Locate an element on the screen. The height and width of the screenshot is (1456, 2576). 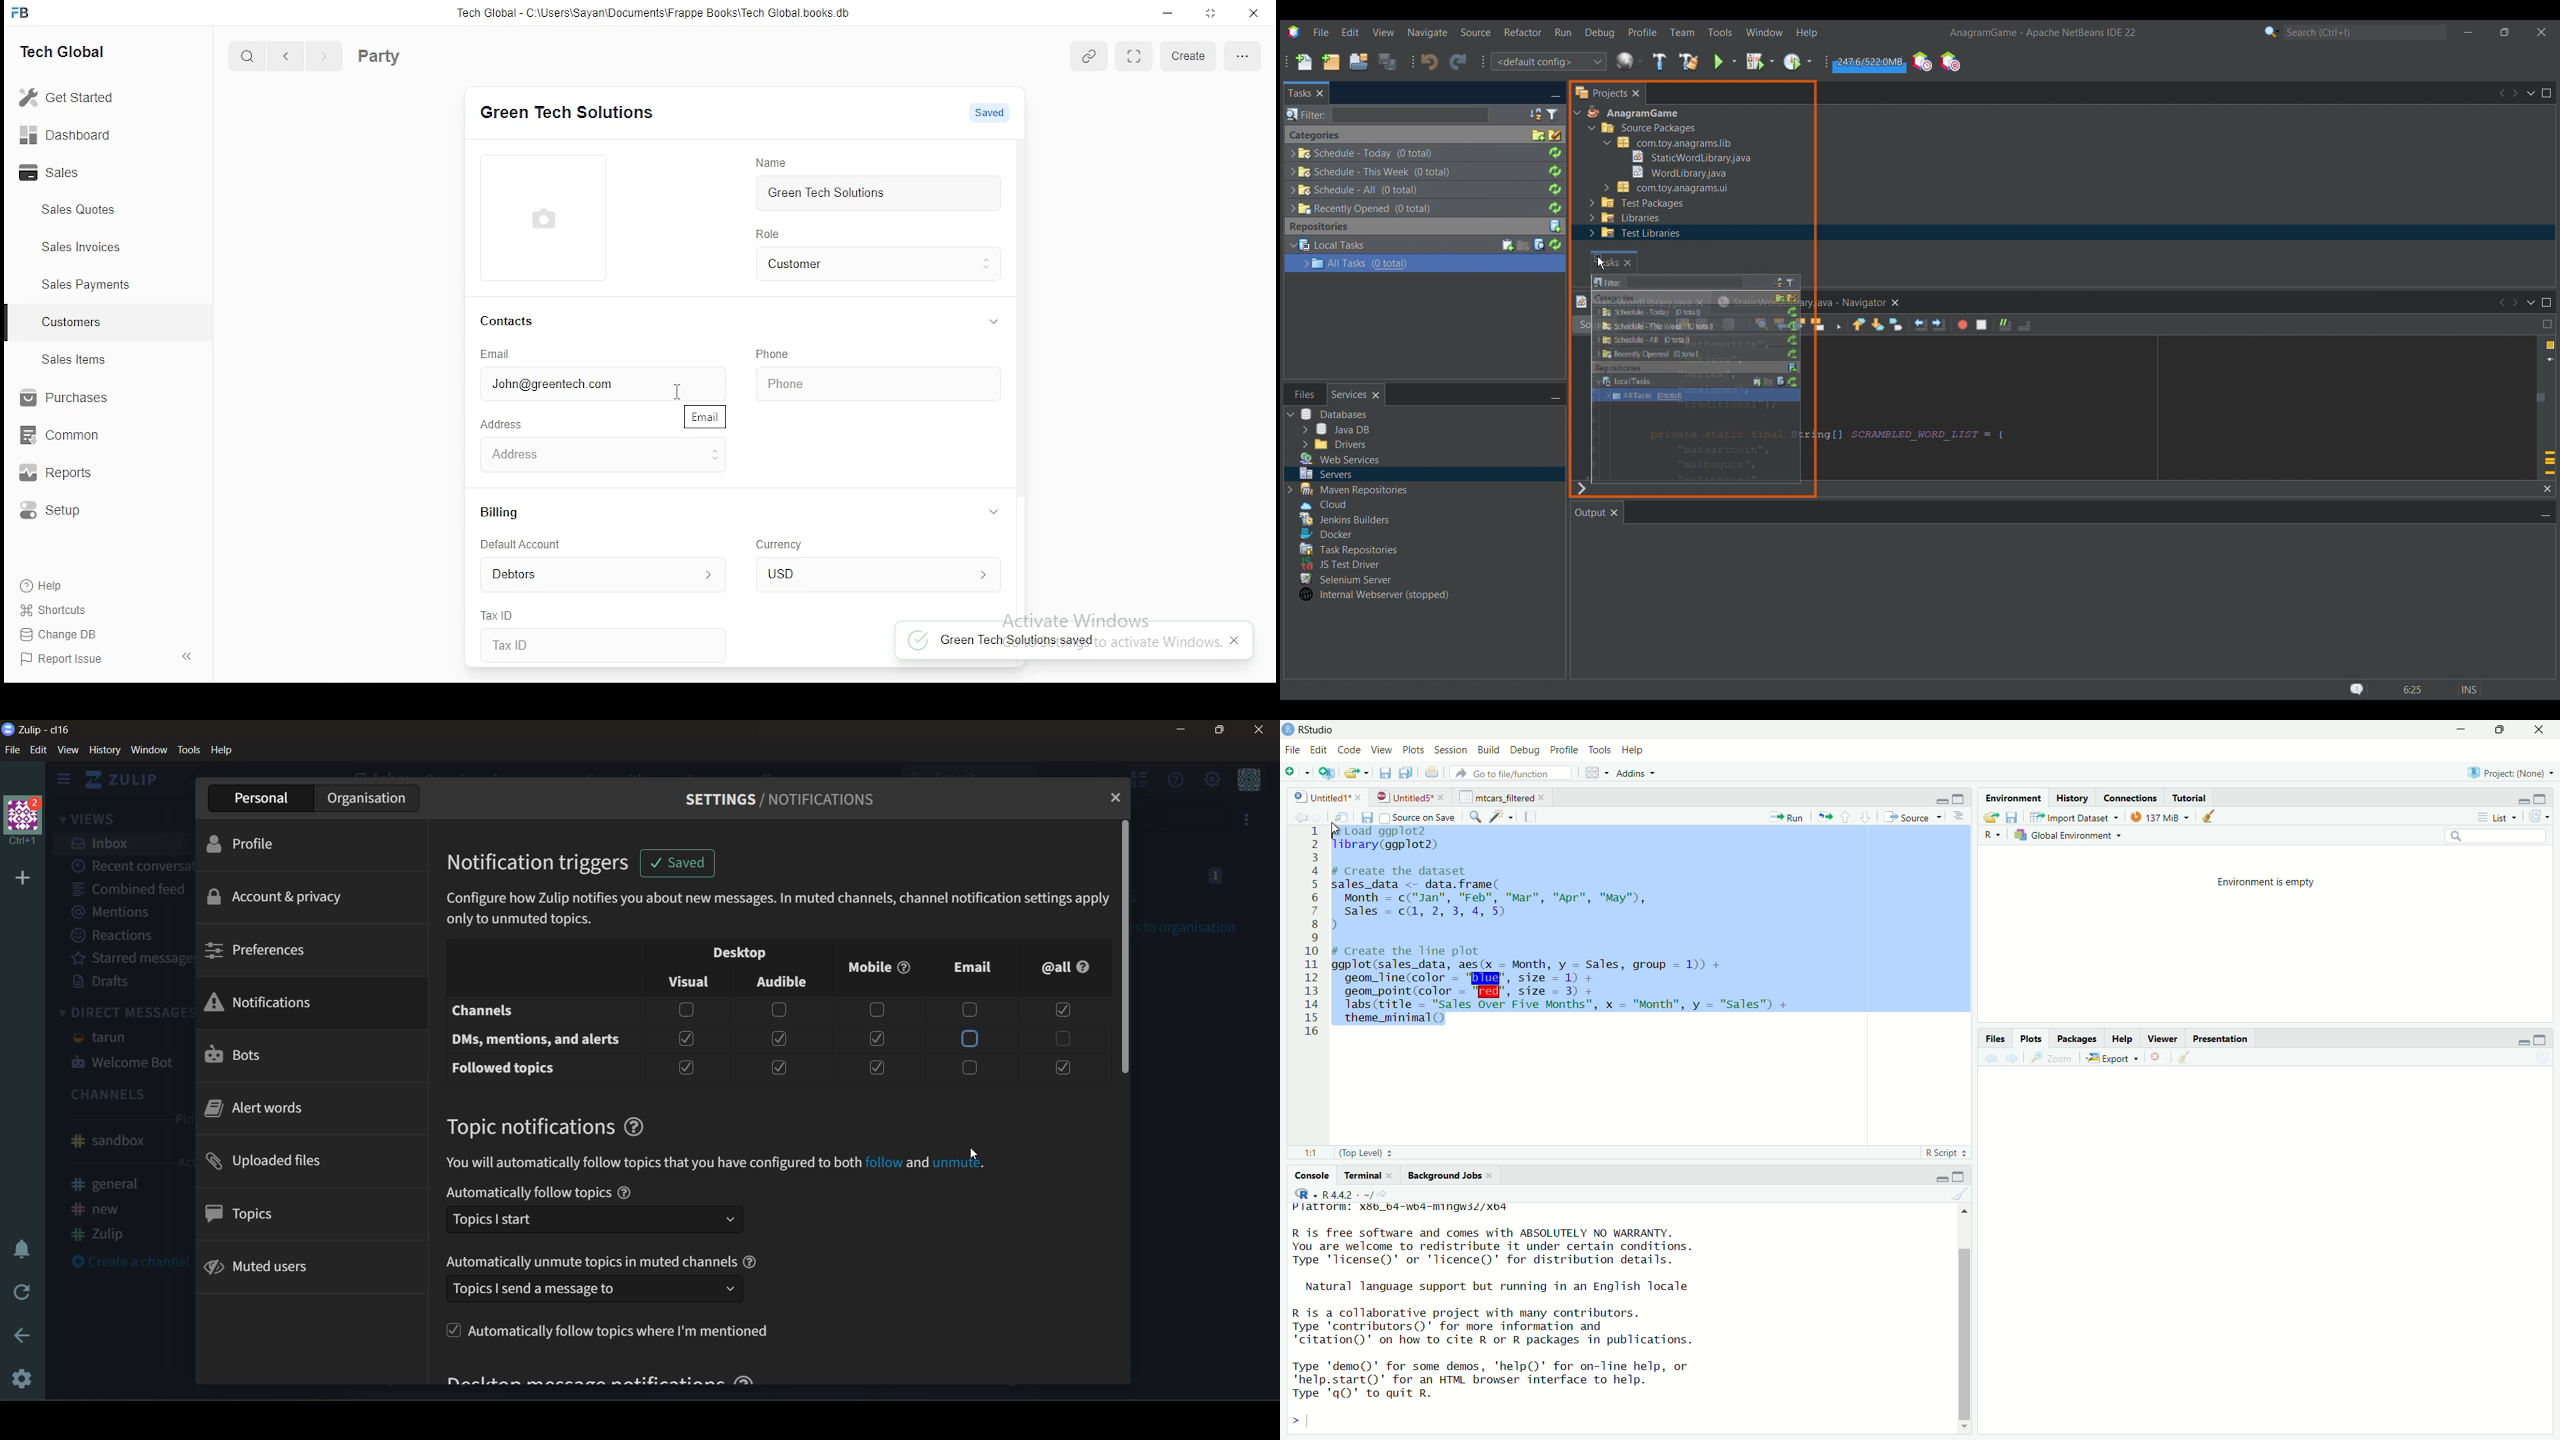
link is located at coordinates (1089, 58).